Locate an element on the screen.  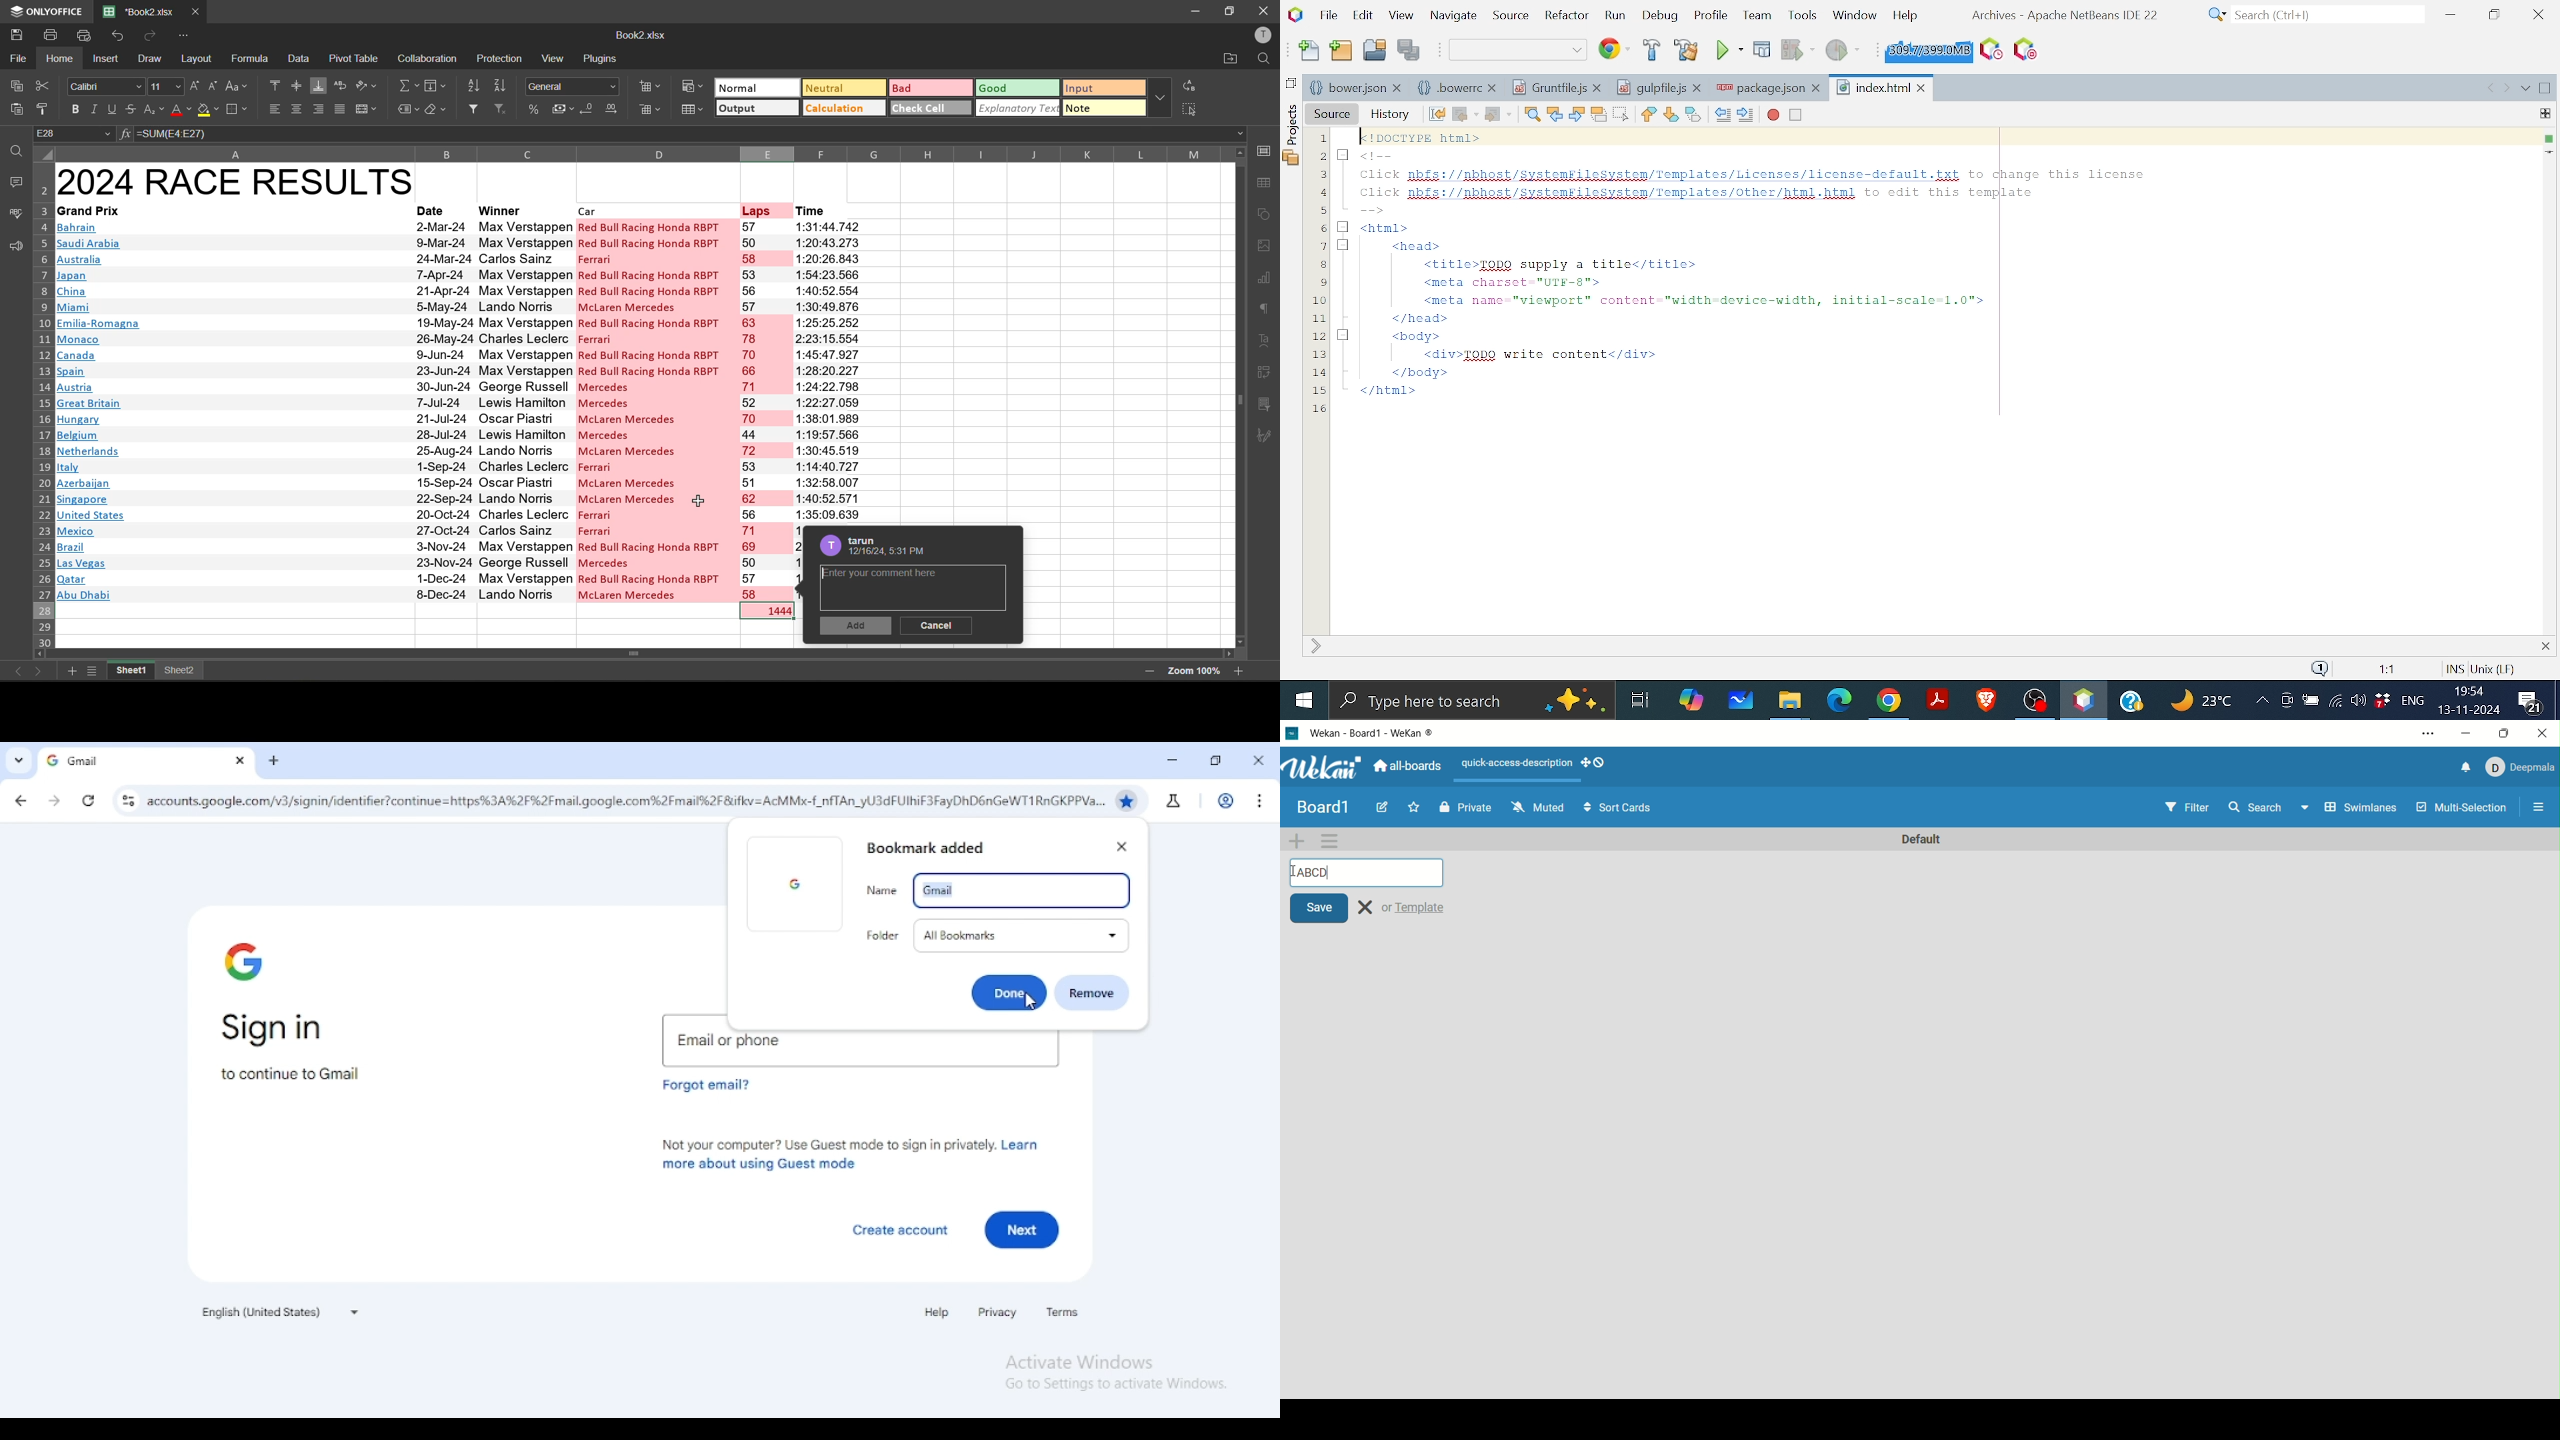
undo is located at coordinates (115, 36).